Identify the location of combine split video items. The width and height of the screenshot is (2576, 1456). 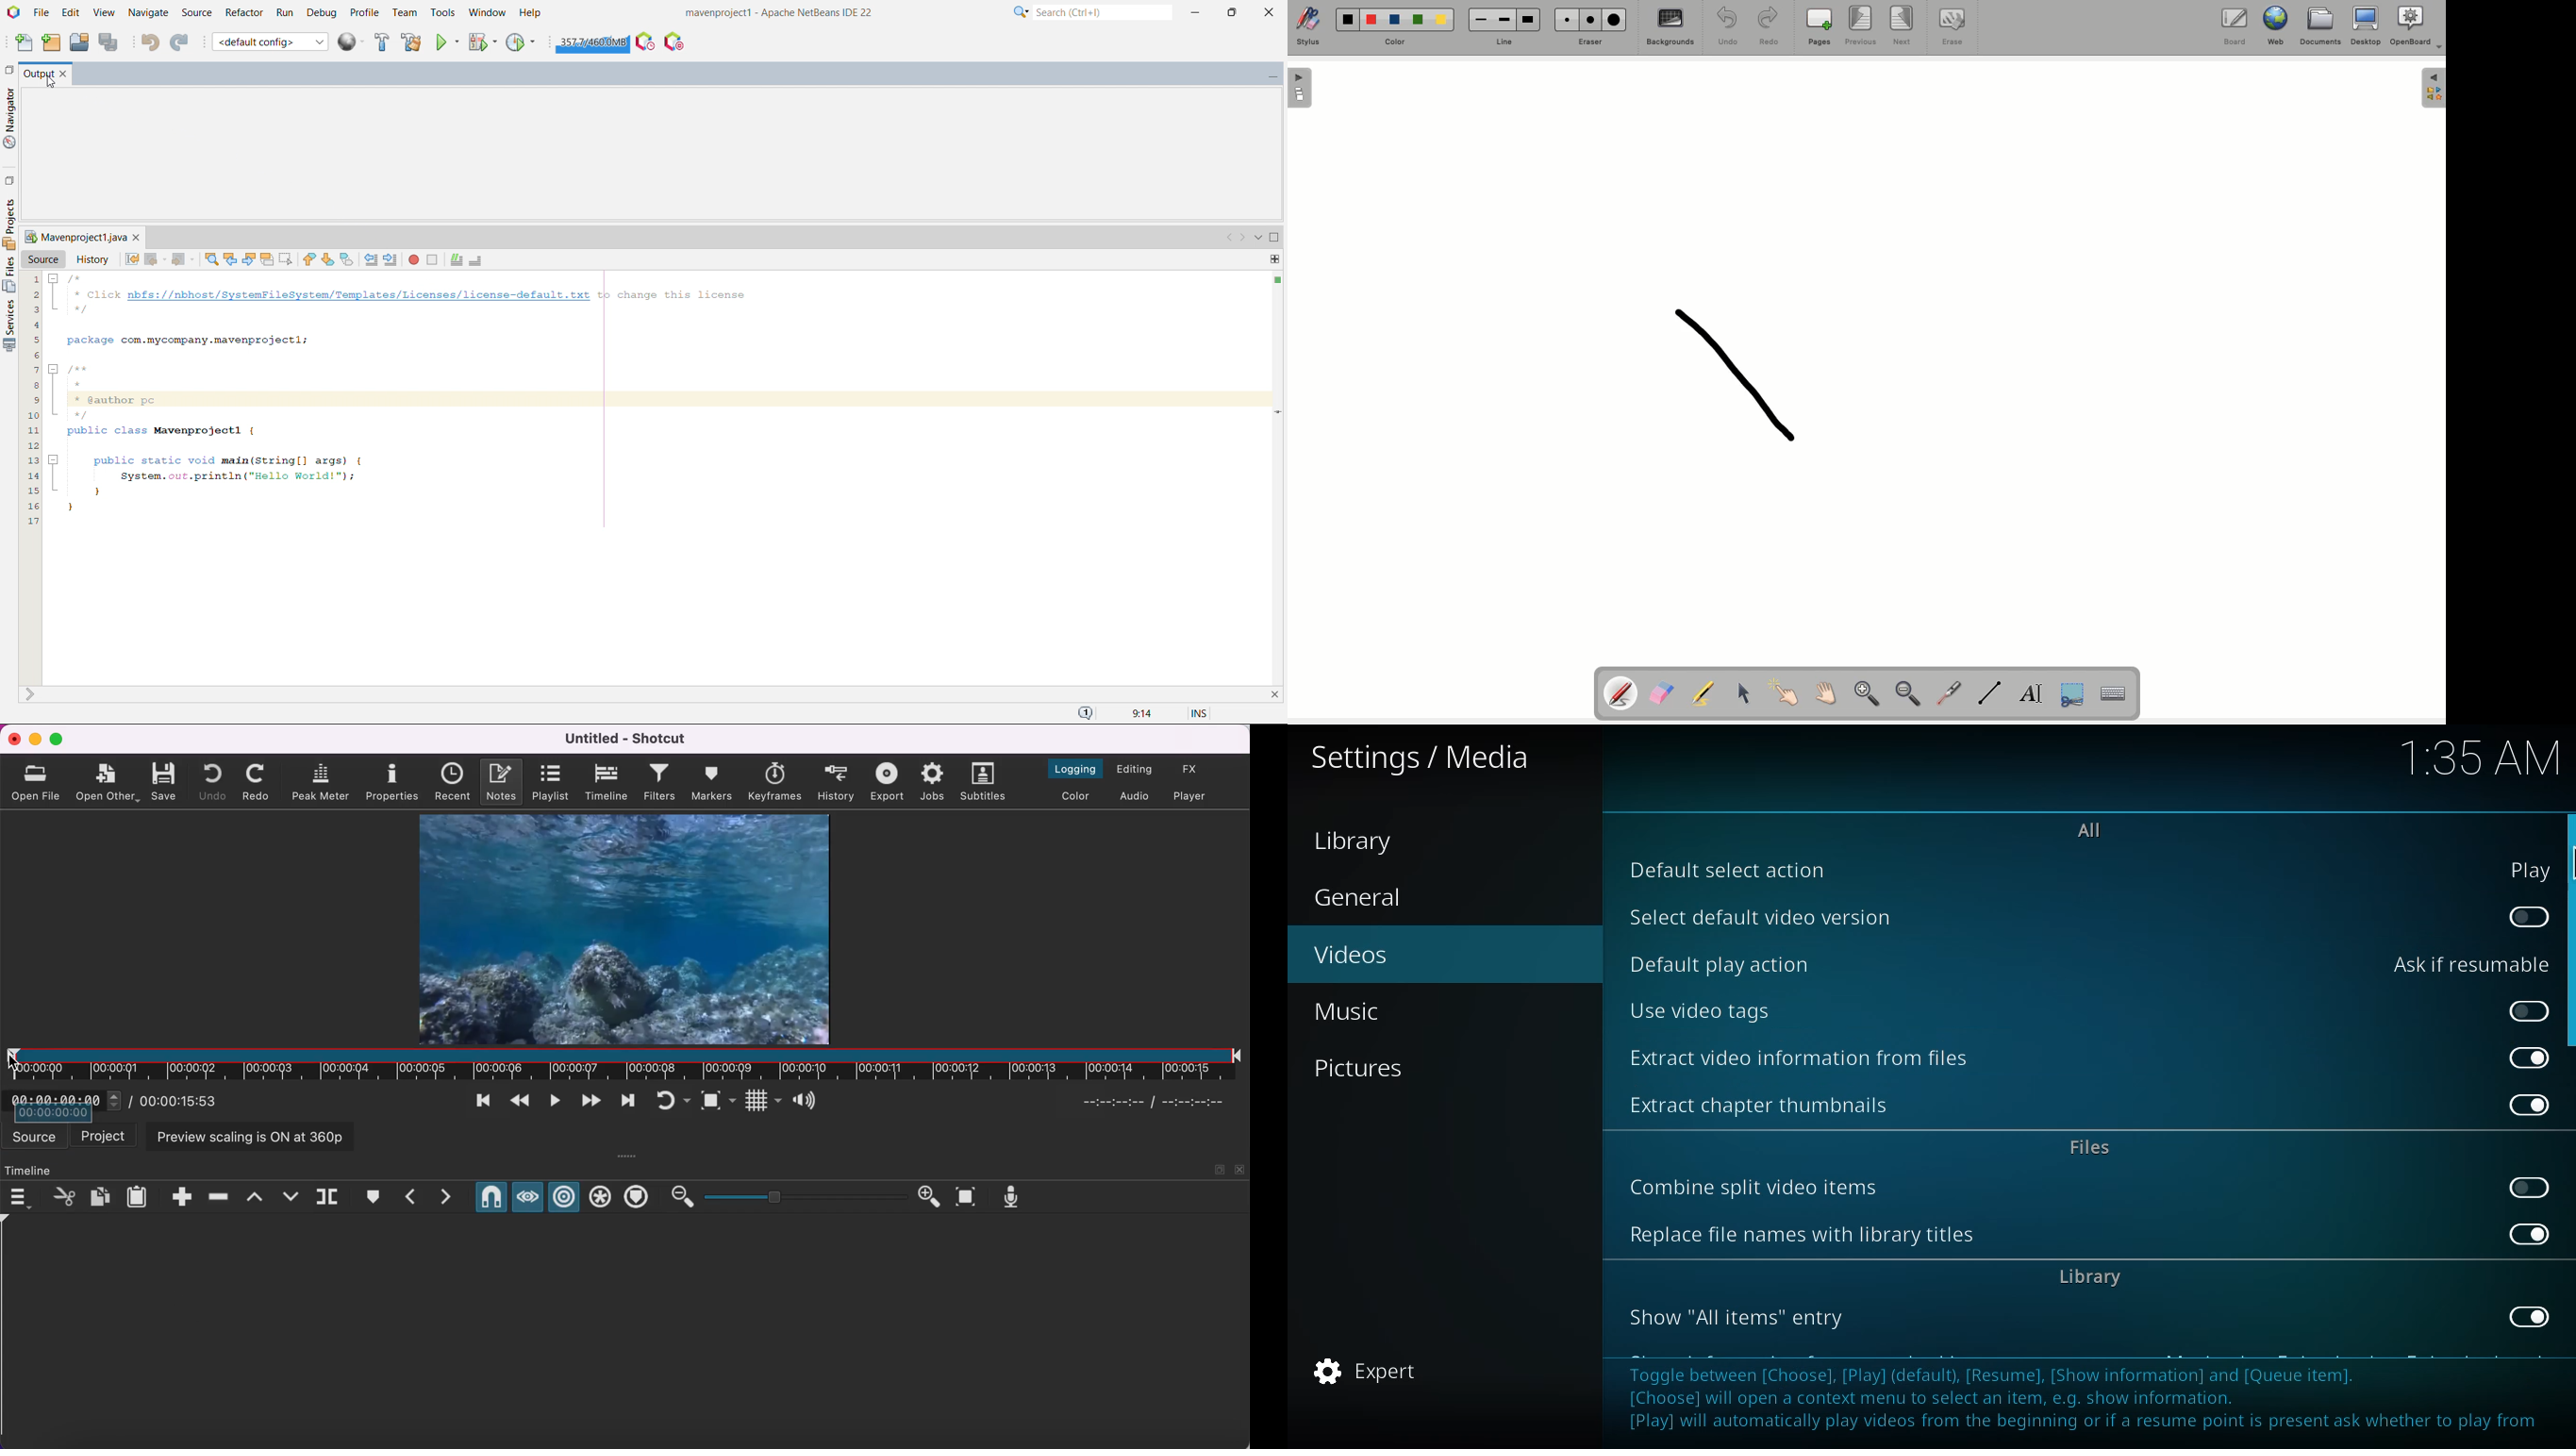
(1758, 1189).